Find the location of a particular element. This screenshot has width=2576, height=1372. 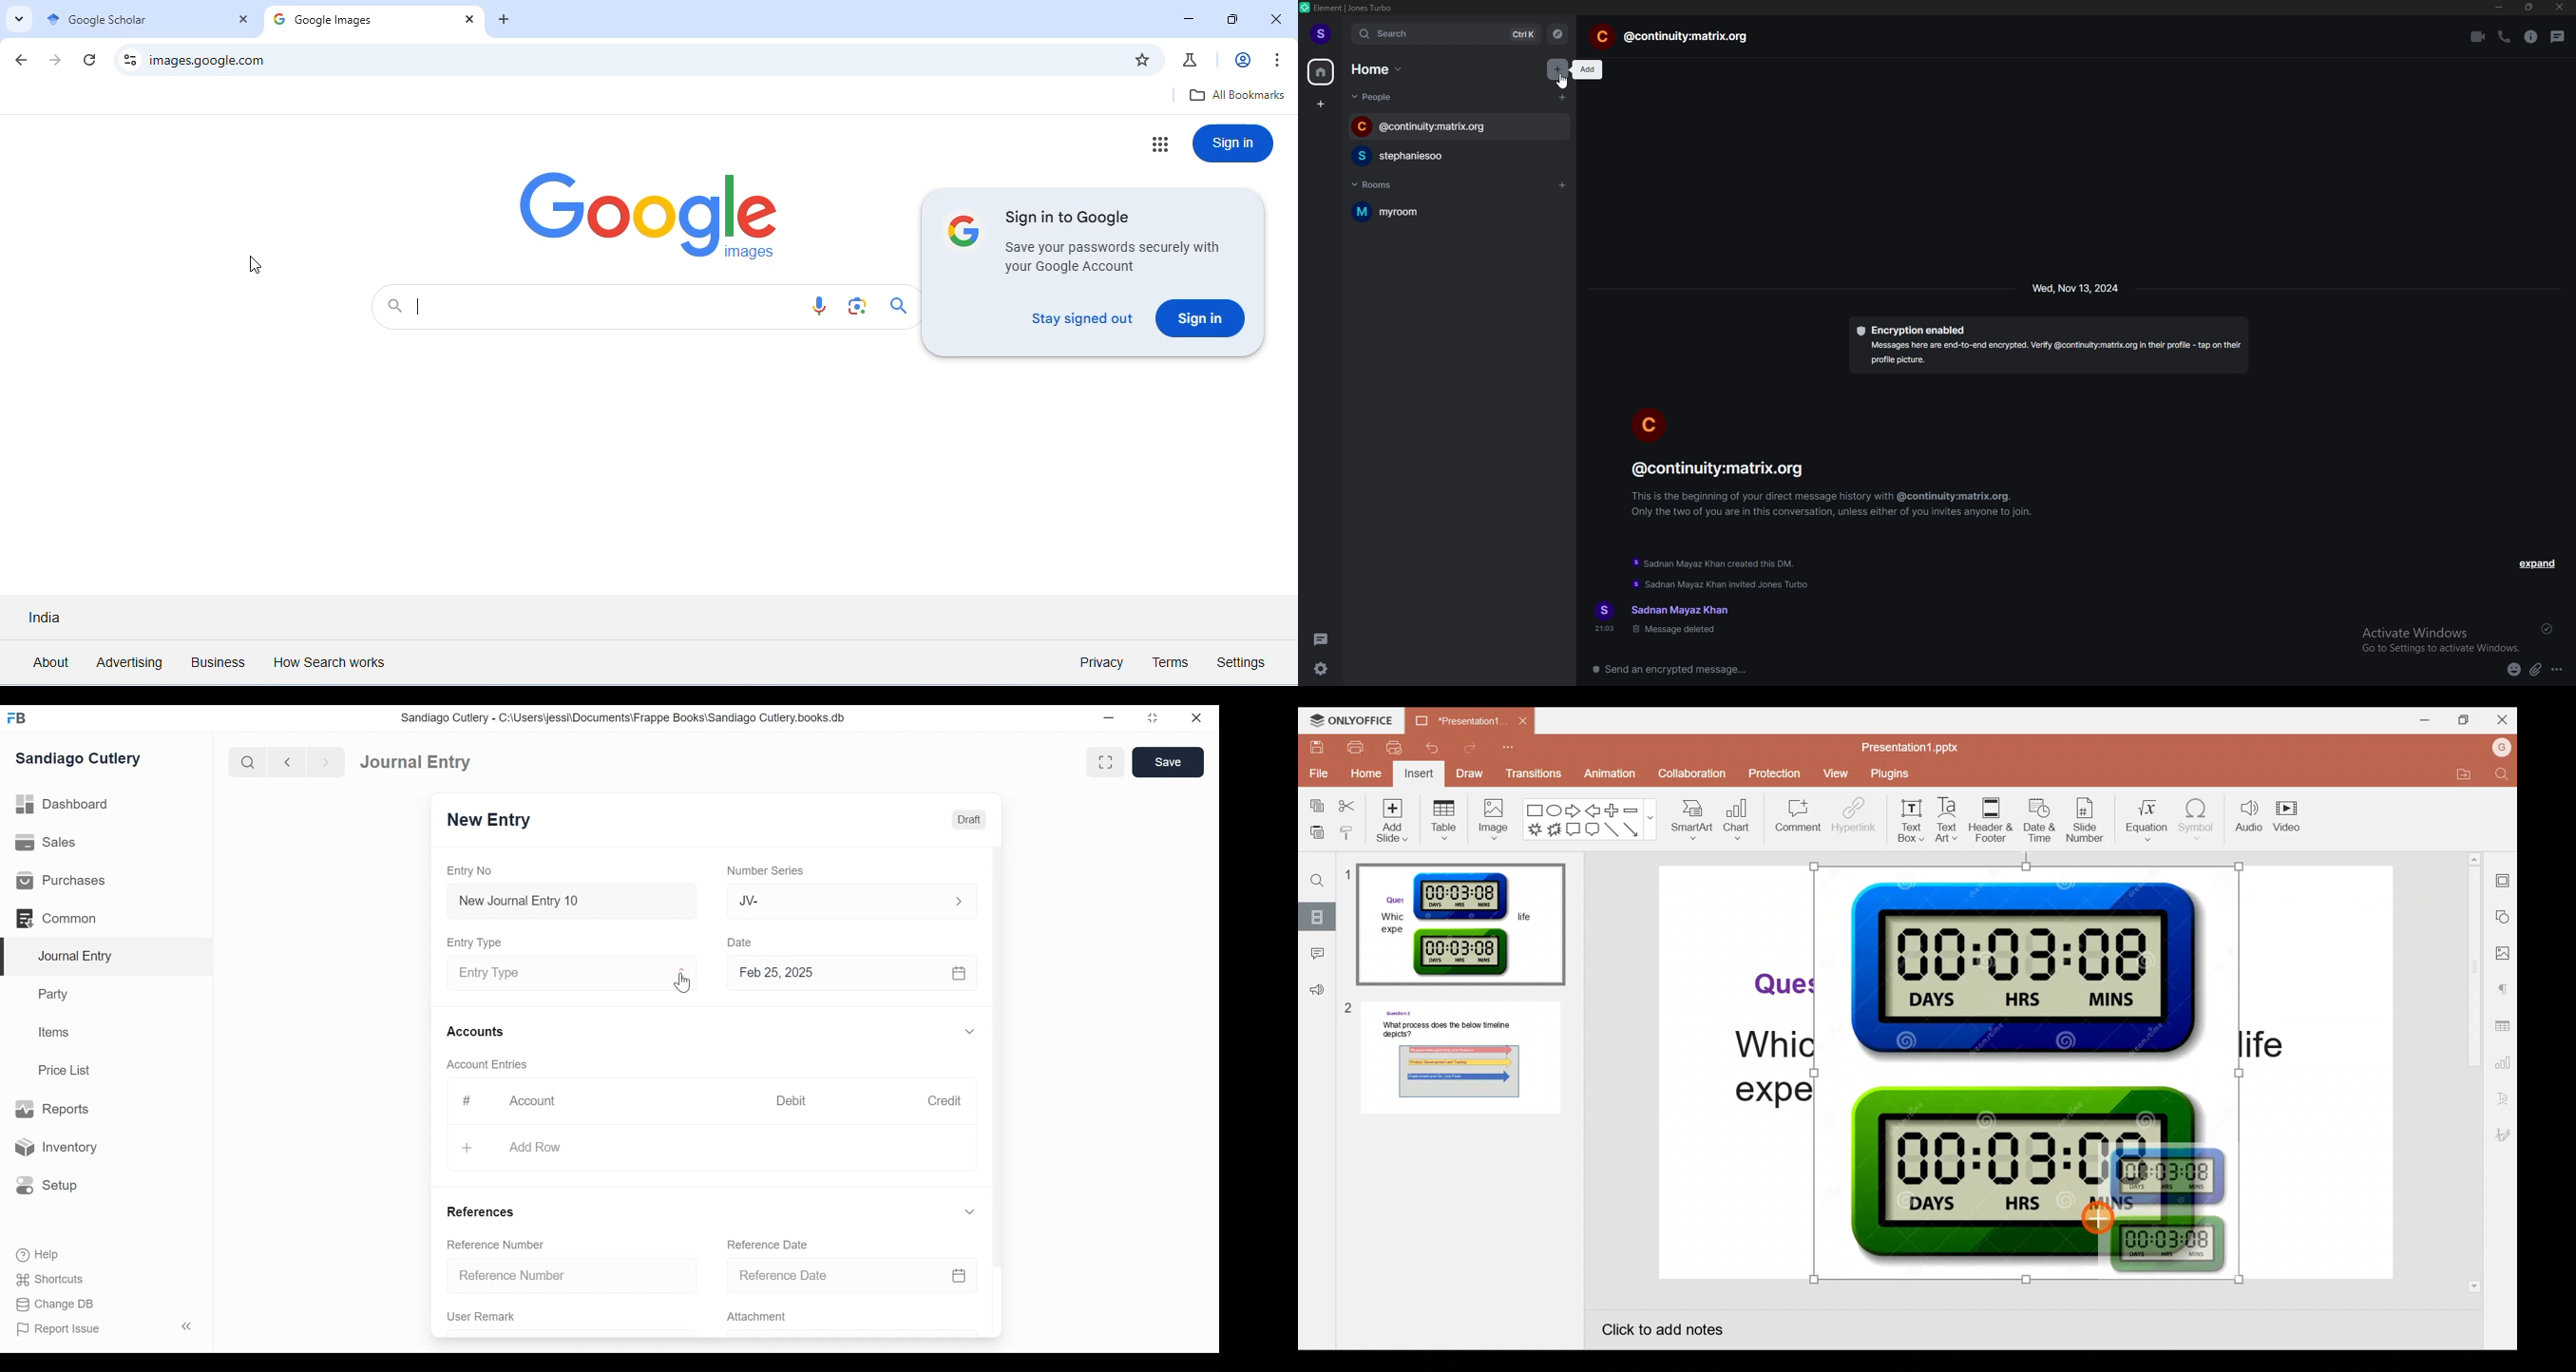

Plugins is located at coordinates (1884, 774).